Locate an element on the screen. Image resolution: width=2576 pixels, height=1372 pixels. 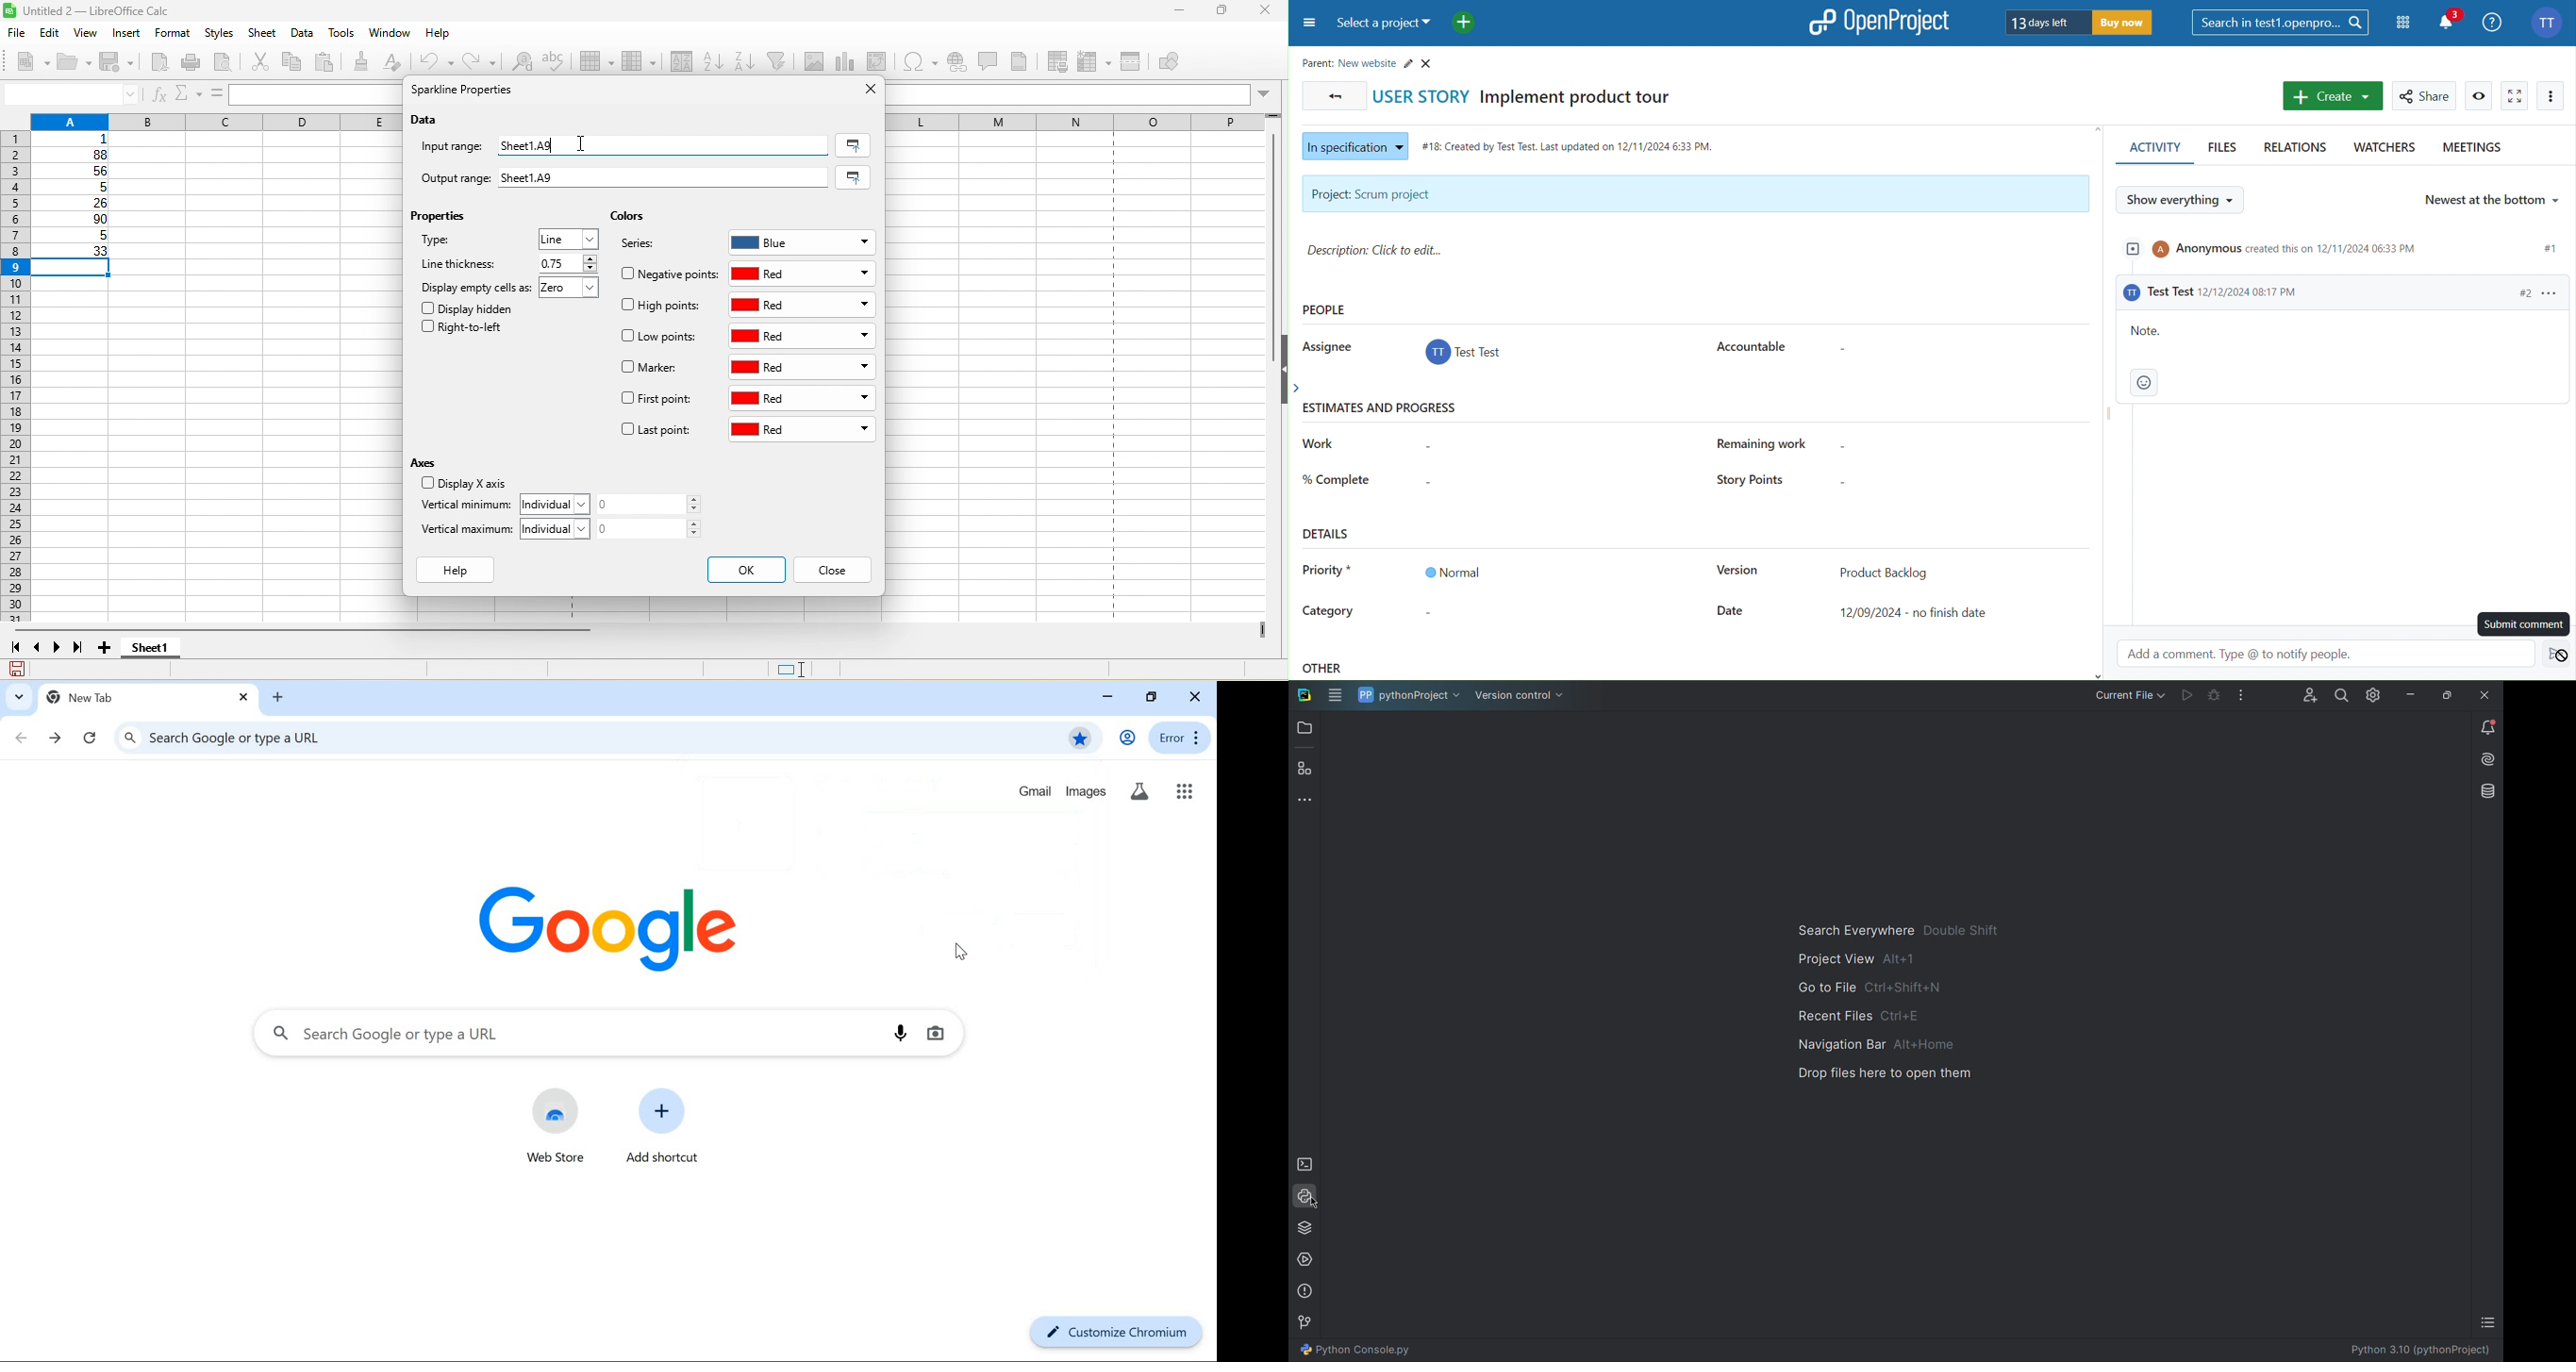
sort descending is located at coordinates (749, 58).